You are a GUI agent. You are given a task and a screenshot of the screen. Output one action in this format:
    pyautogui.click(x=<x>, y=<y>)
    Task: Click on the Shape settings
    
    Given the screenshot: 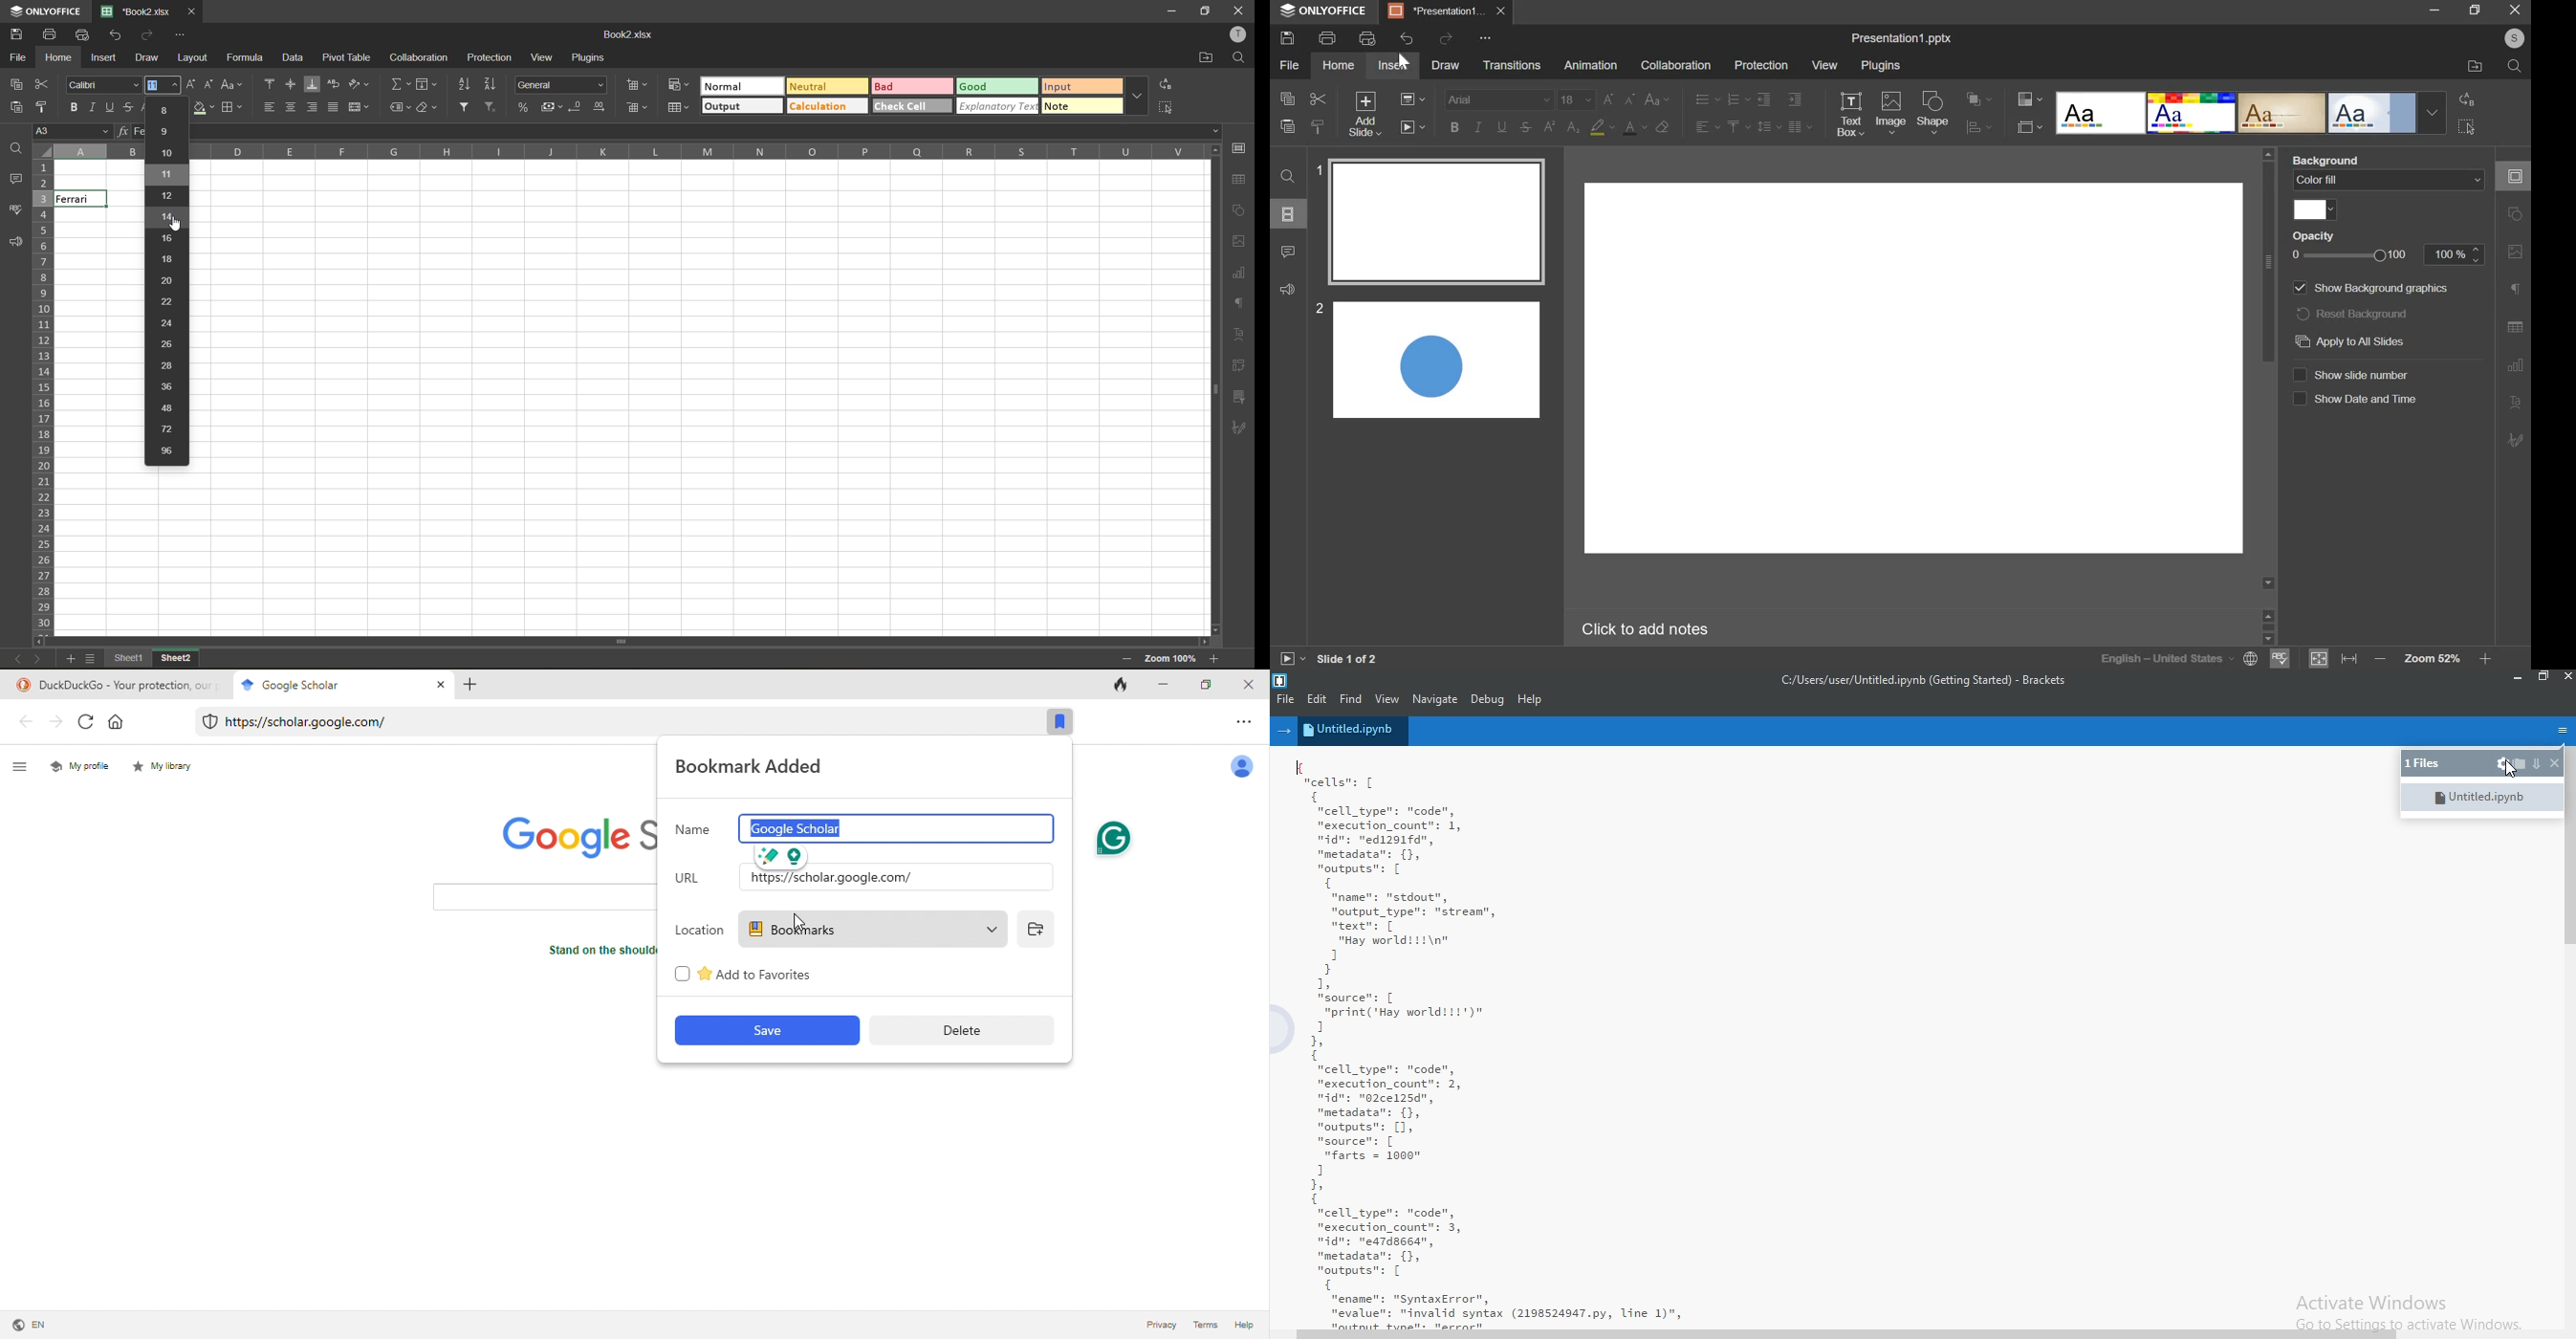 What is the action you would take?
    pyautogui.click(x=2516, y=213)
    